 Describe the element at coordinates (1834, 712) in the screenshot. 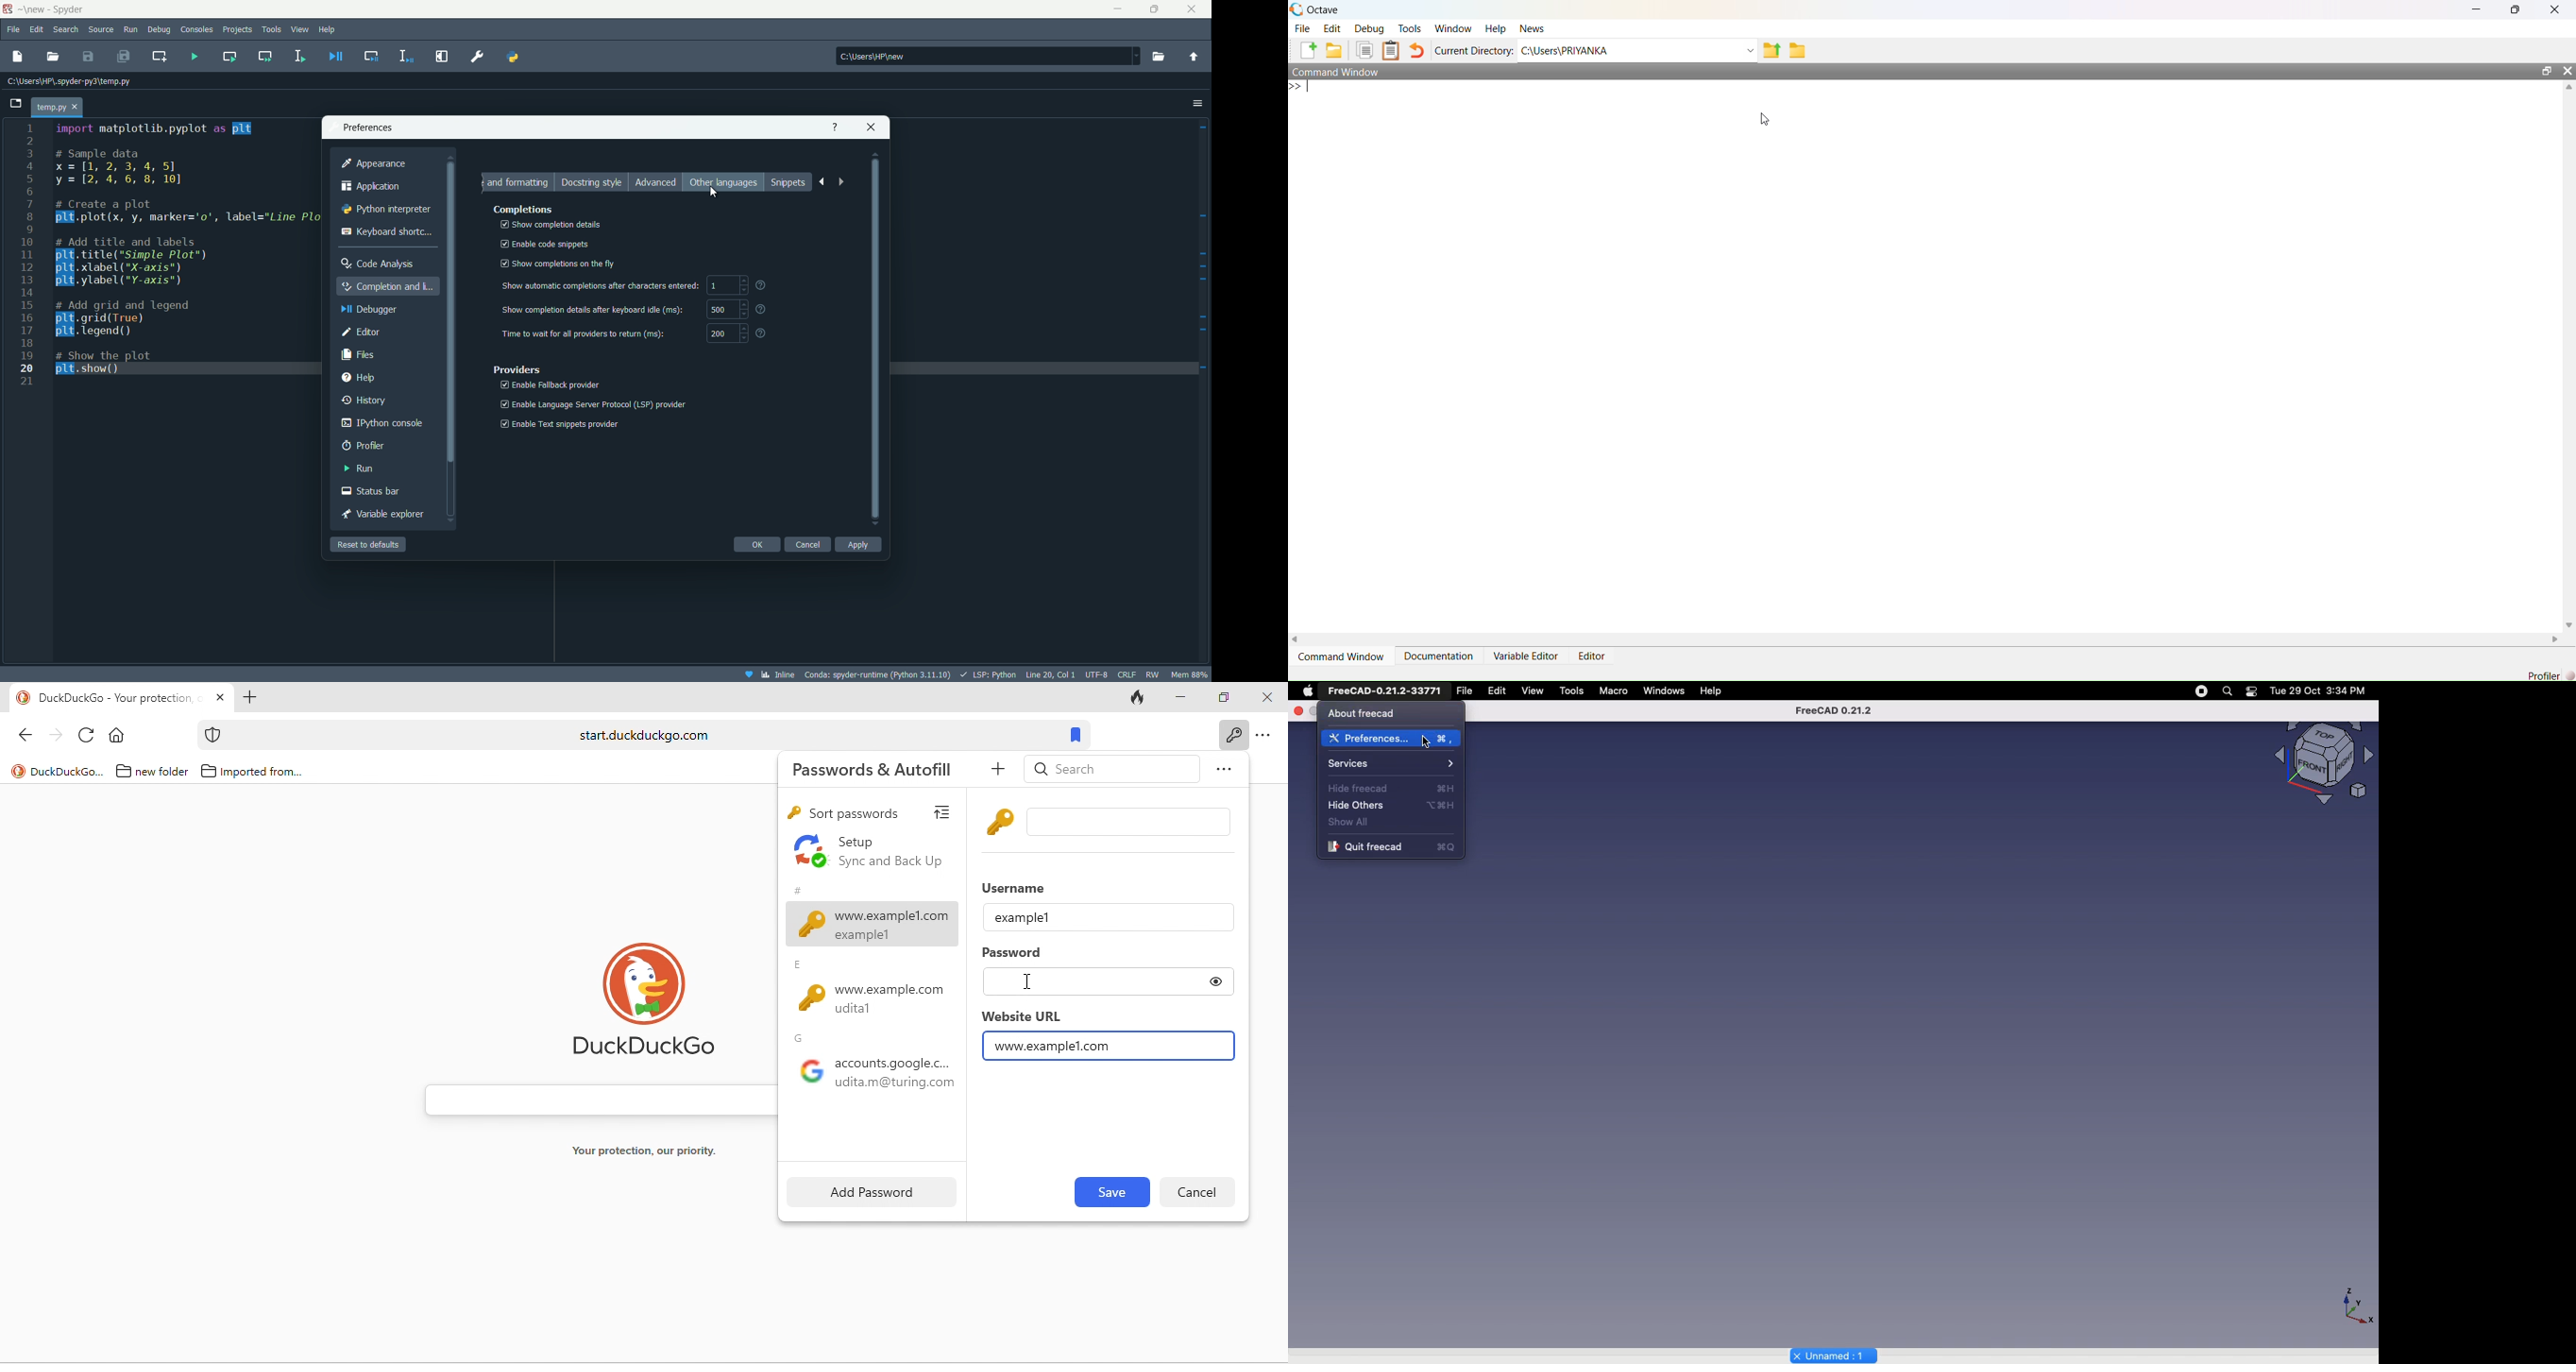

I see `FreeCAD 0.21.2` at that location.